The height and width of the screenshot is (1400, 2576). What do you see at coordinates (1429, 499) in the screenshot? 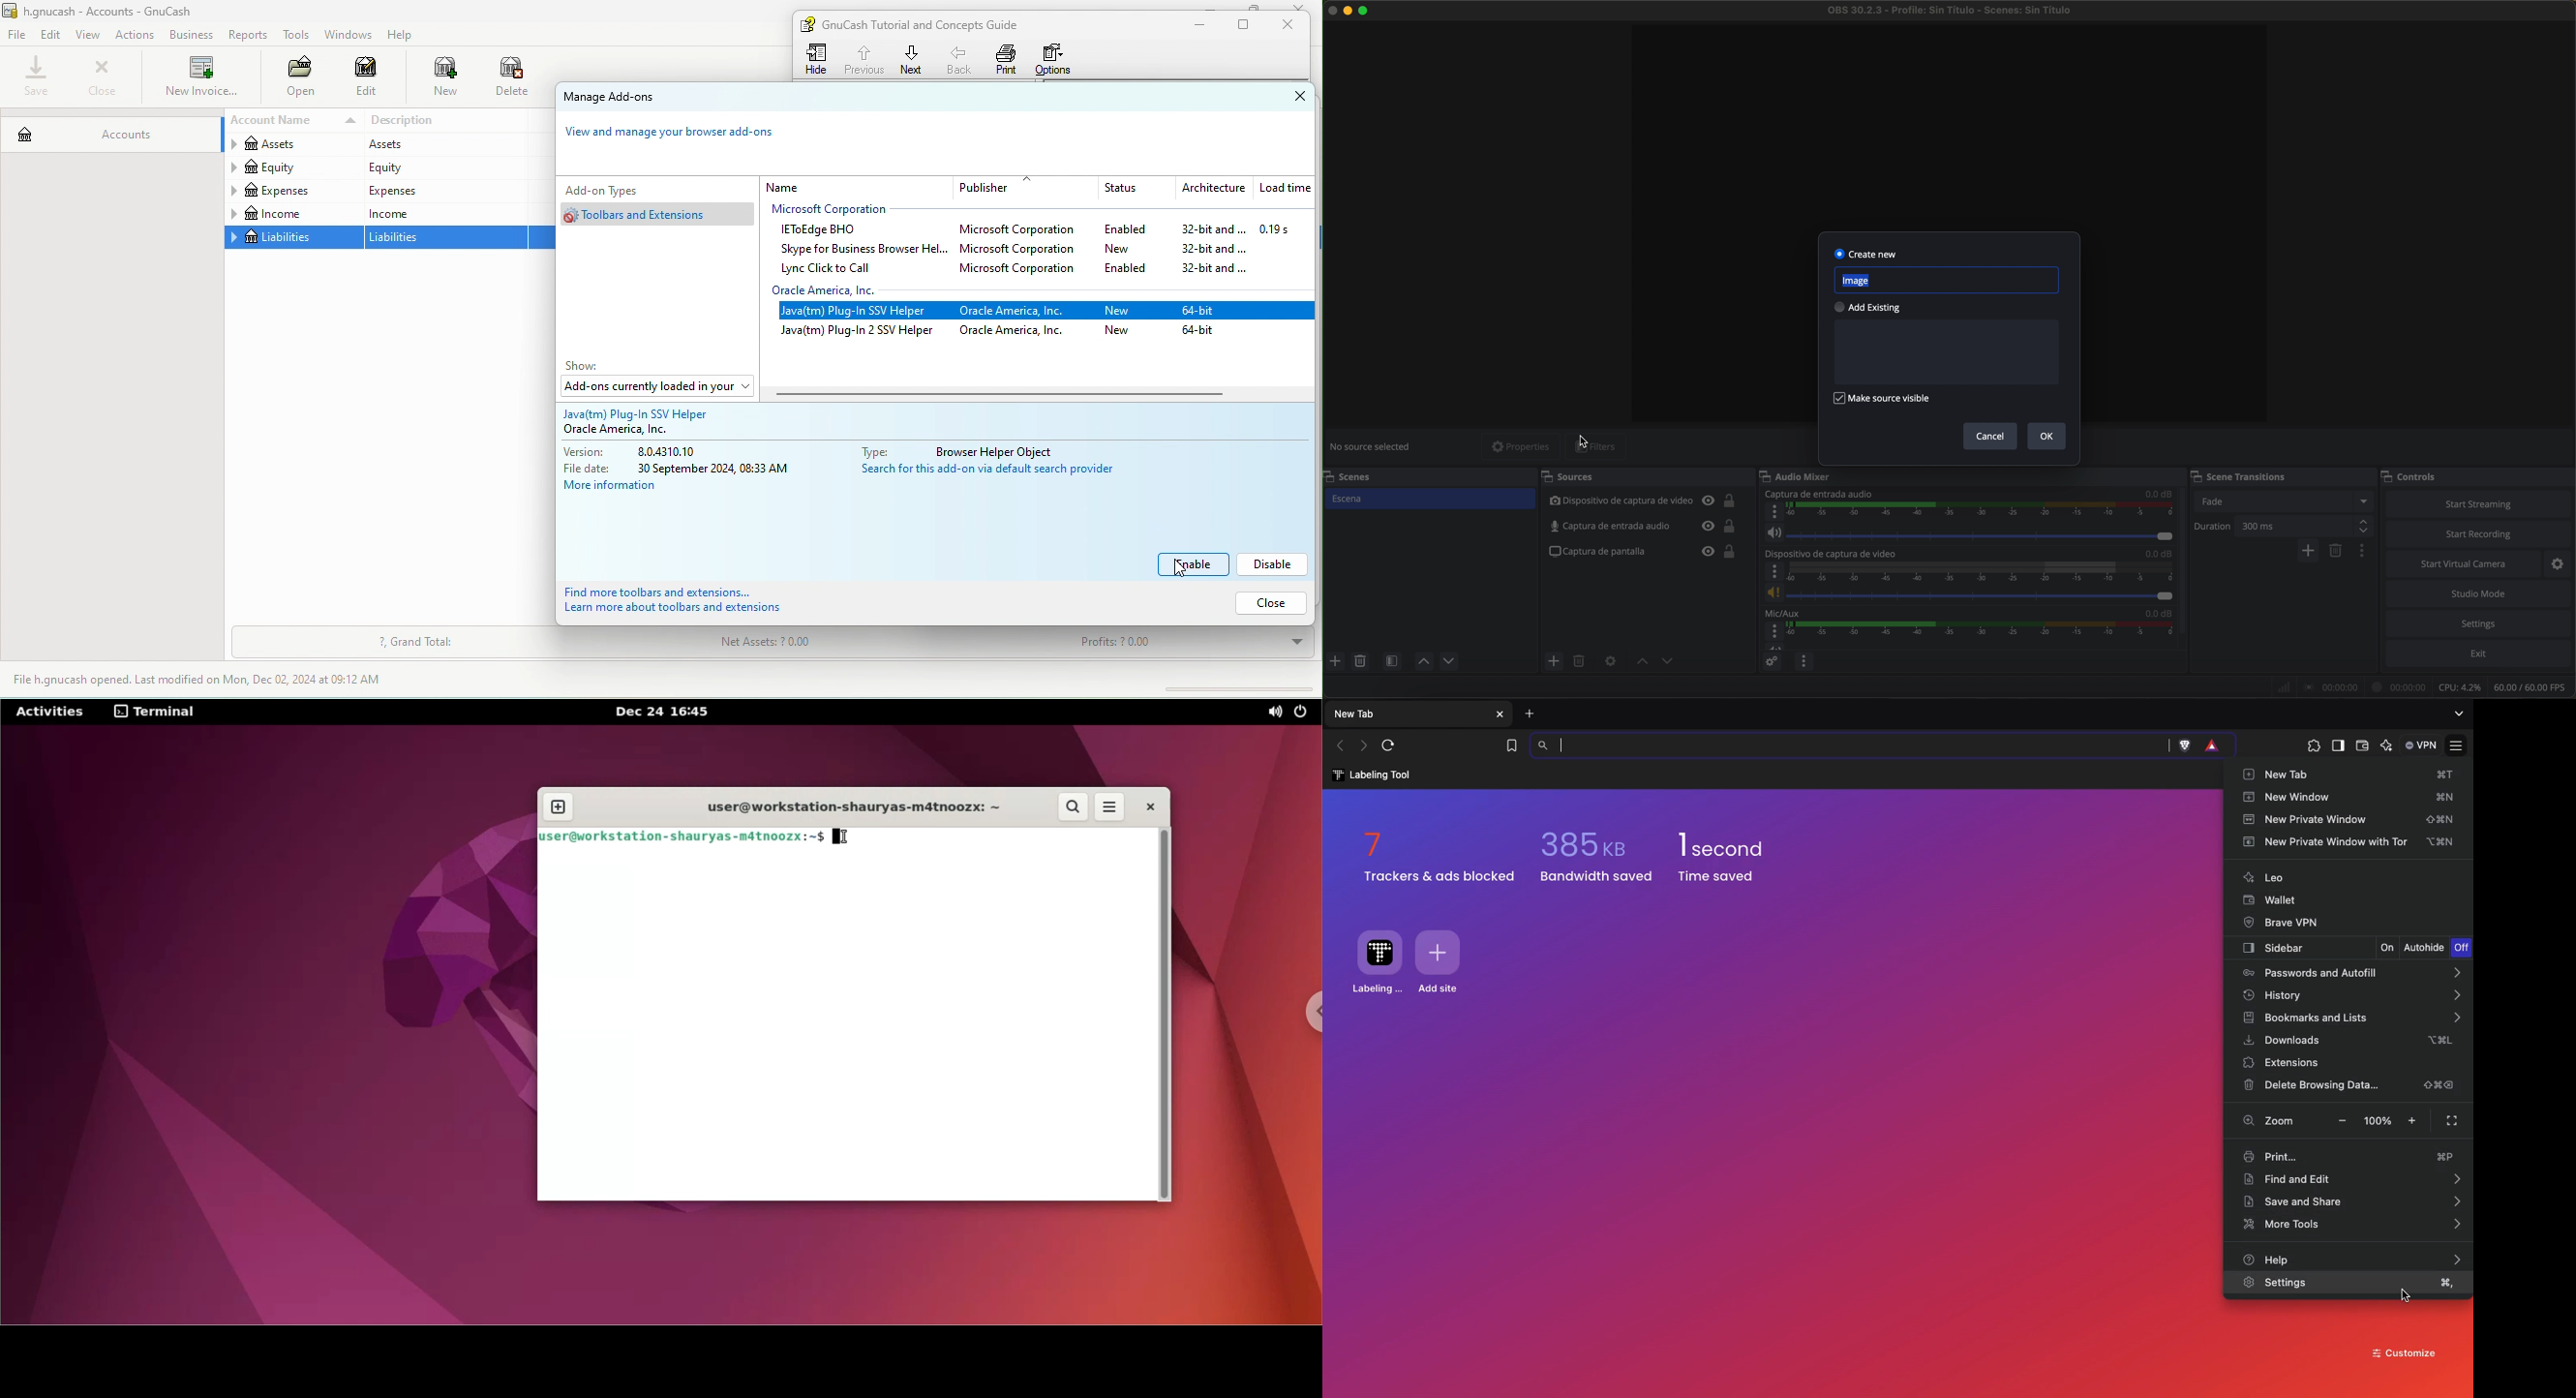
I see `scene` at bounding box center [1429, 499].